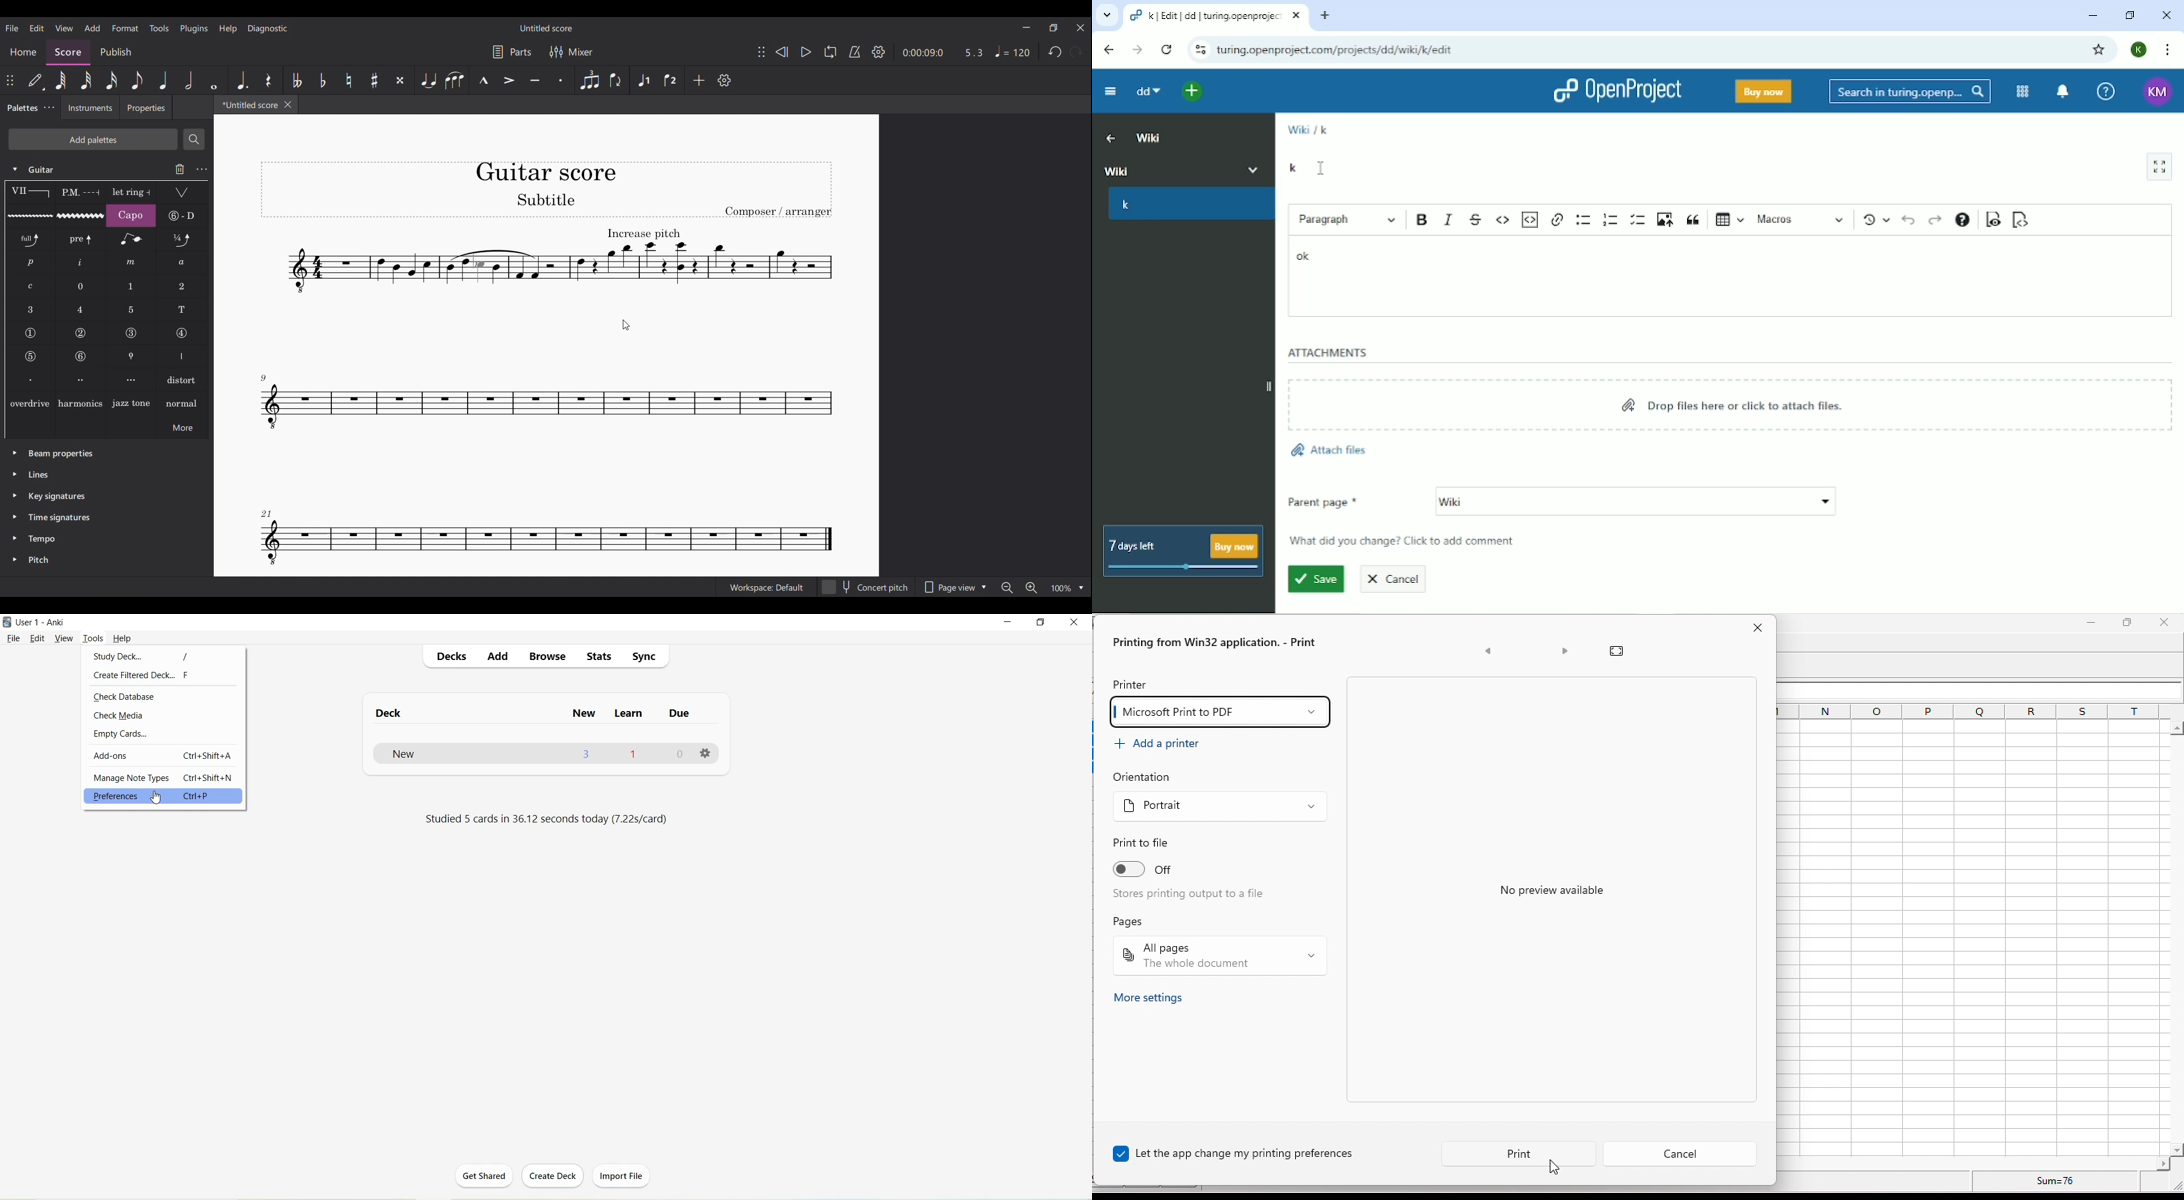  Describe the element at coordinates (1009, 623) in the screenshot. I see `Minimize` at that location.